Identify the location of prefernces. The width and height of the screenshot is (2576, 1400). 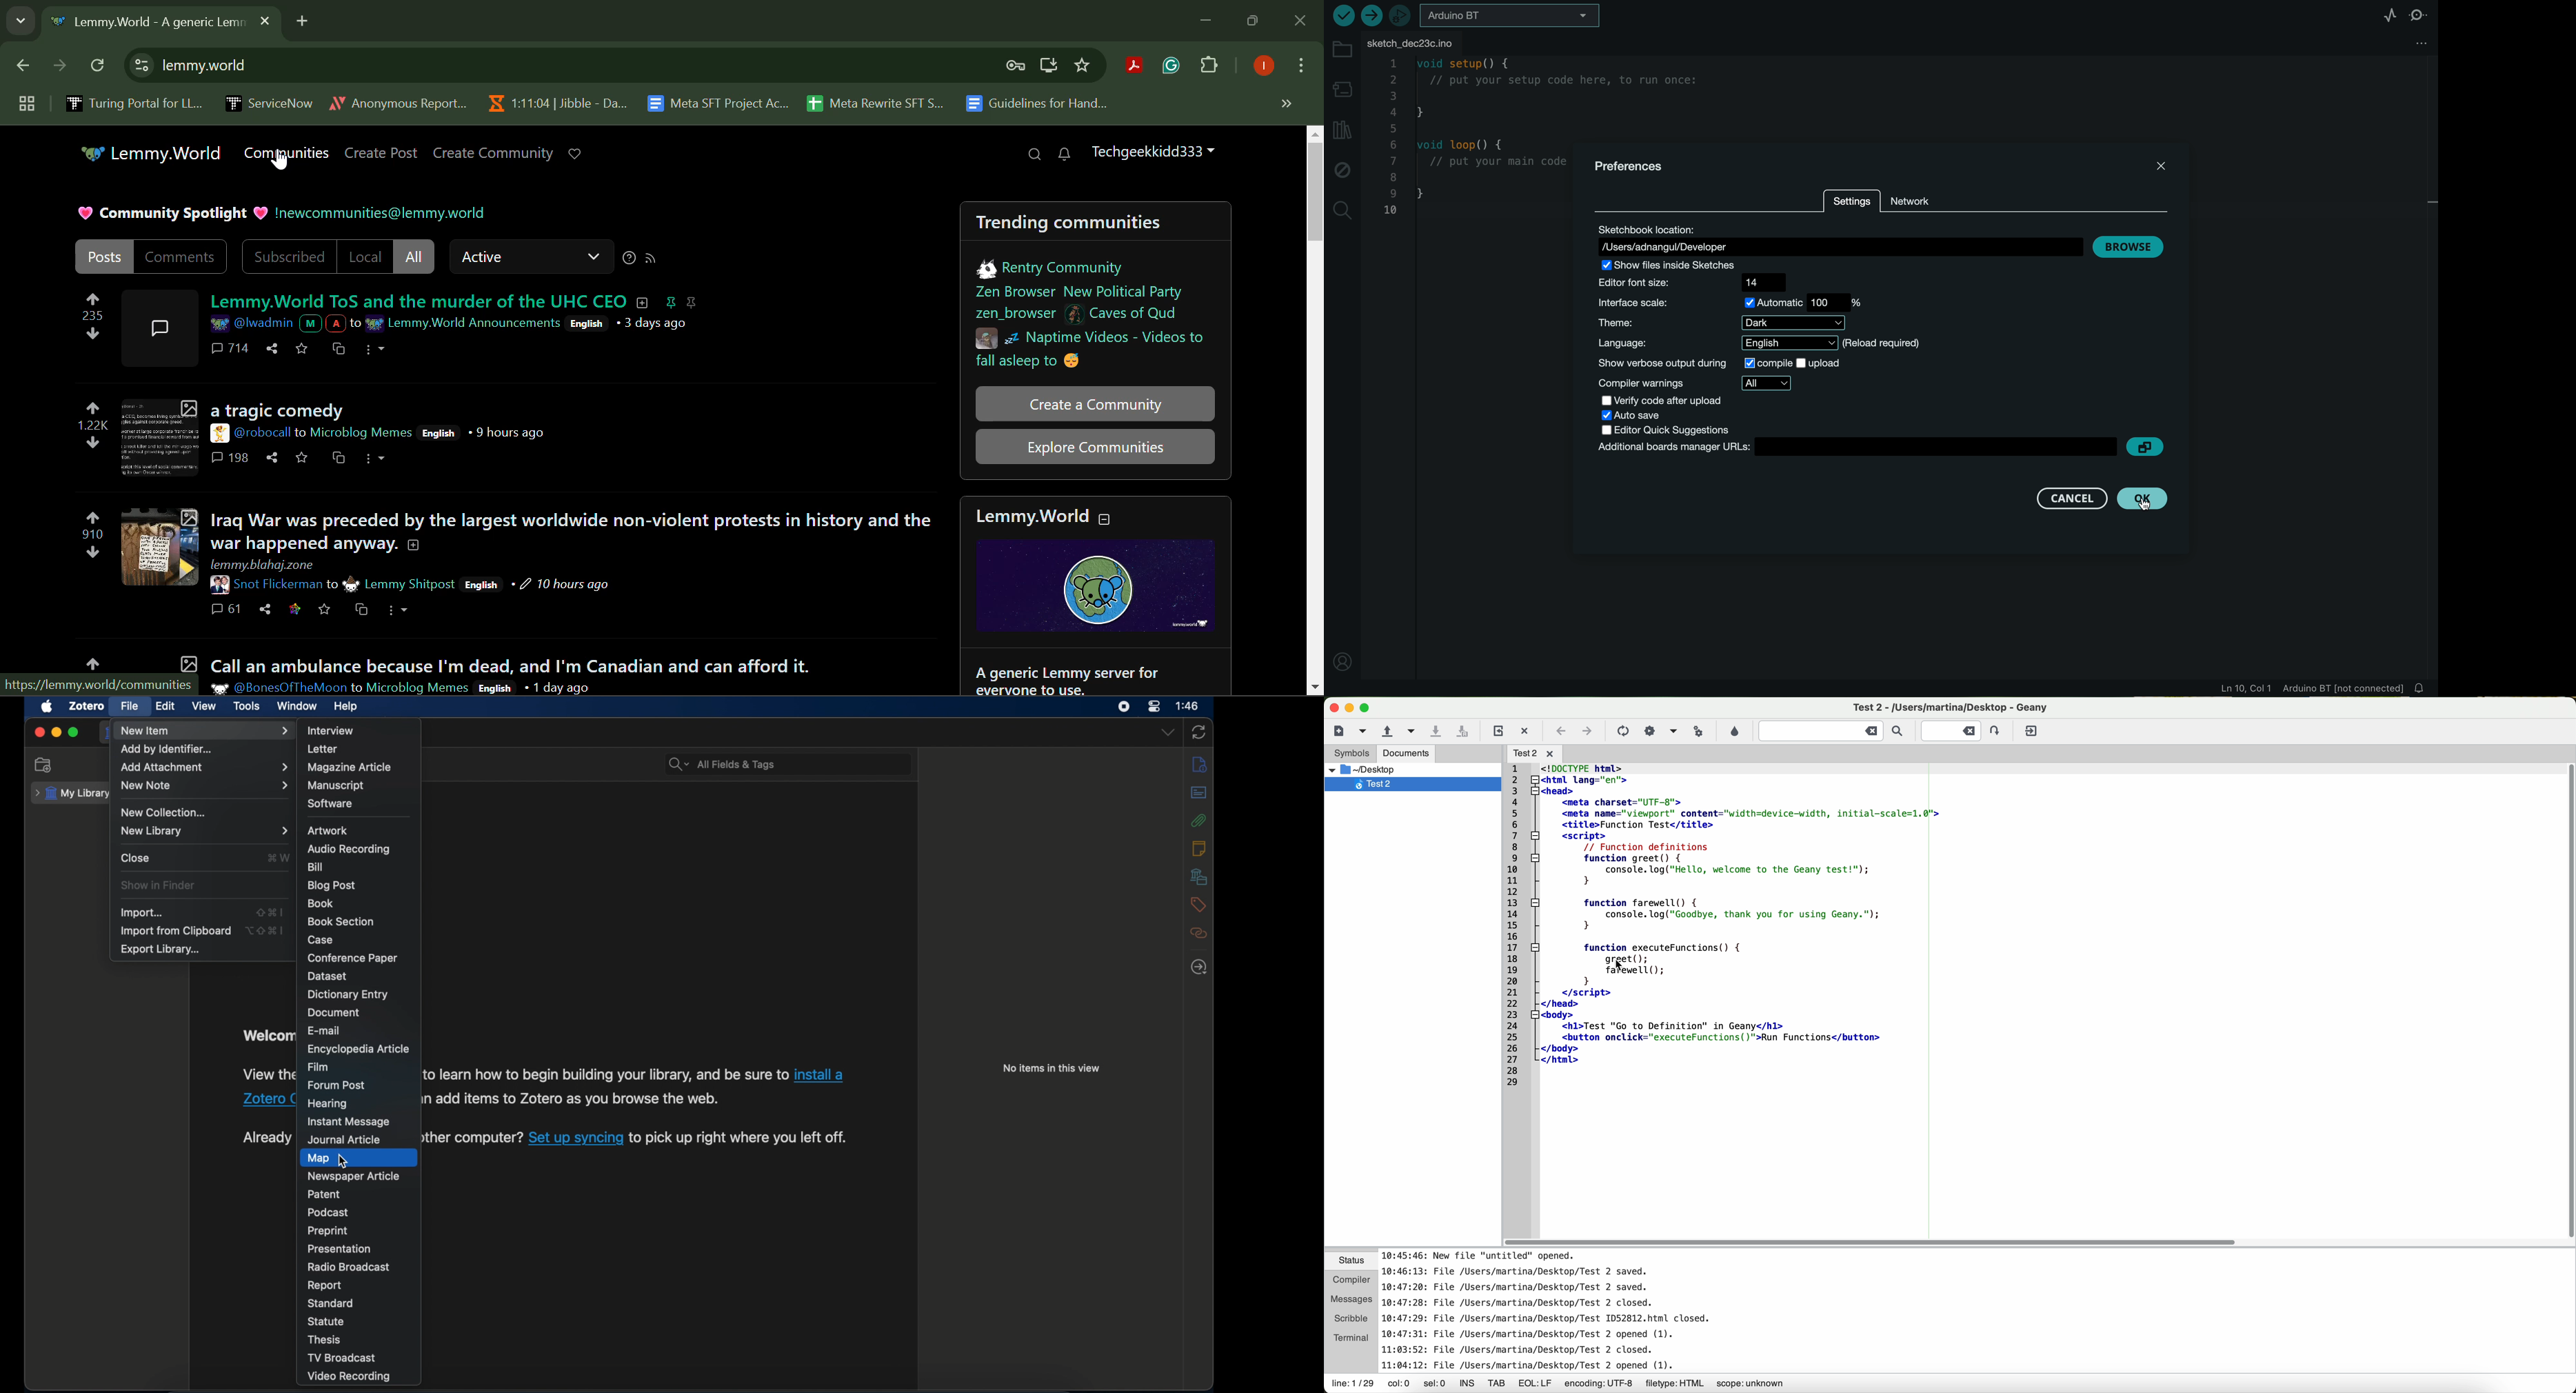
(1638, 167).